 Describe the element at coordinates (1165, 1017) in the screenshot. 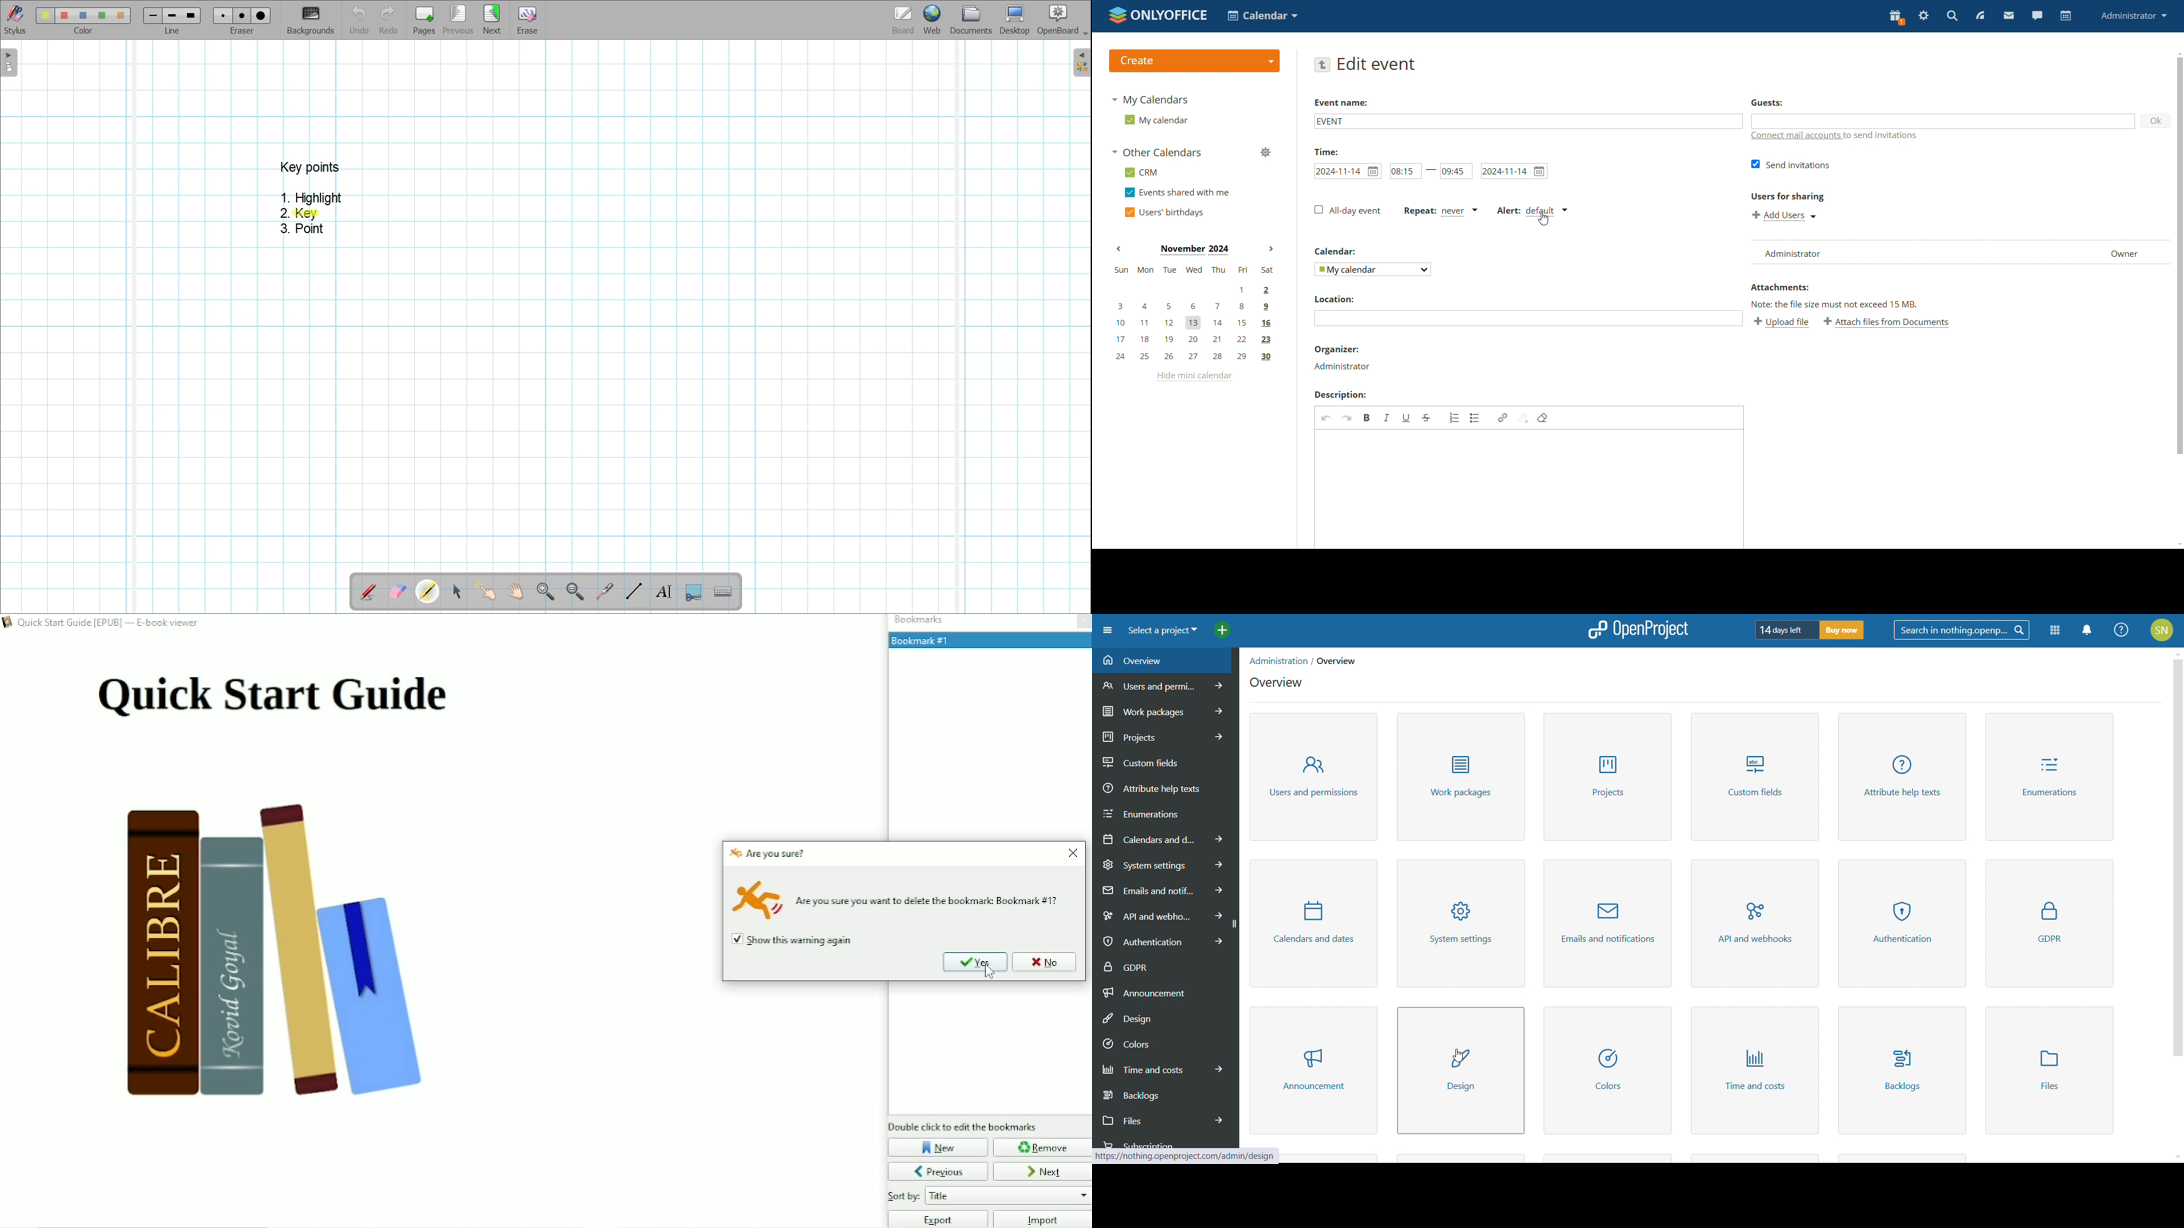

I see `design` at that location.